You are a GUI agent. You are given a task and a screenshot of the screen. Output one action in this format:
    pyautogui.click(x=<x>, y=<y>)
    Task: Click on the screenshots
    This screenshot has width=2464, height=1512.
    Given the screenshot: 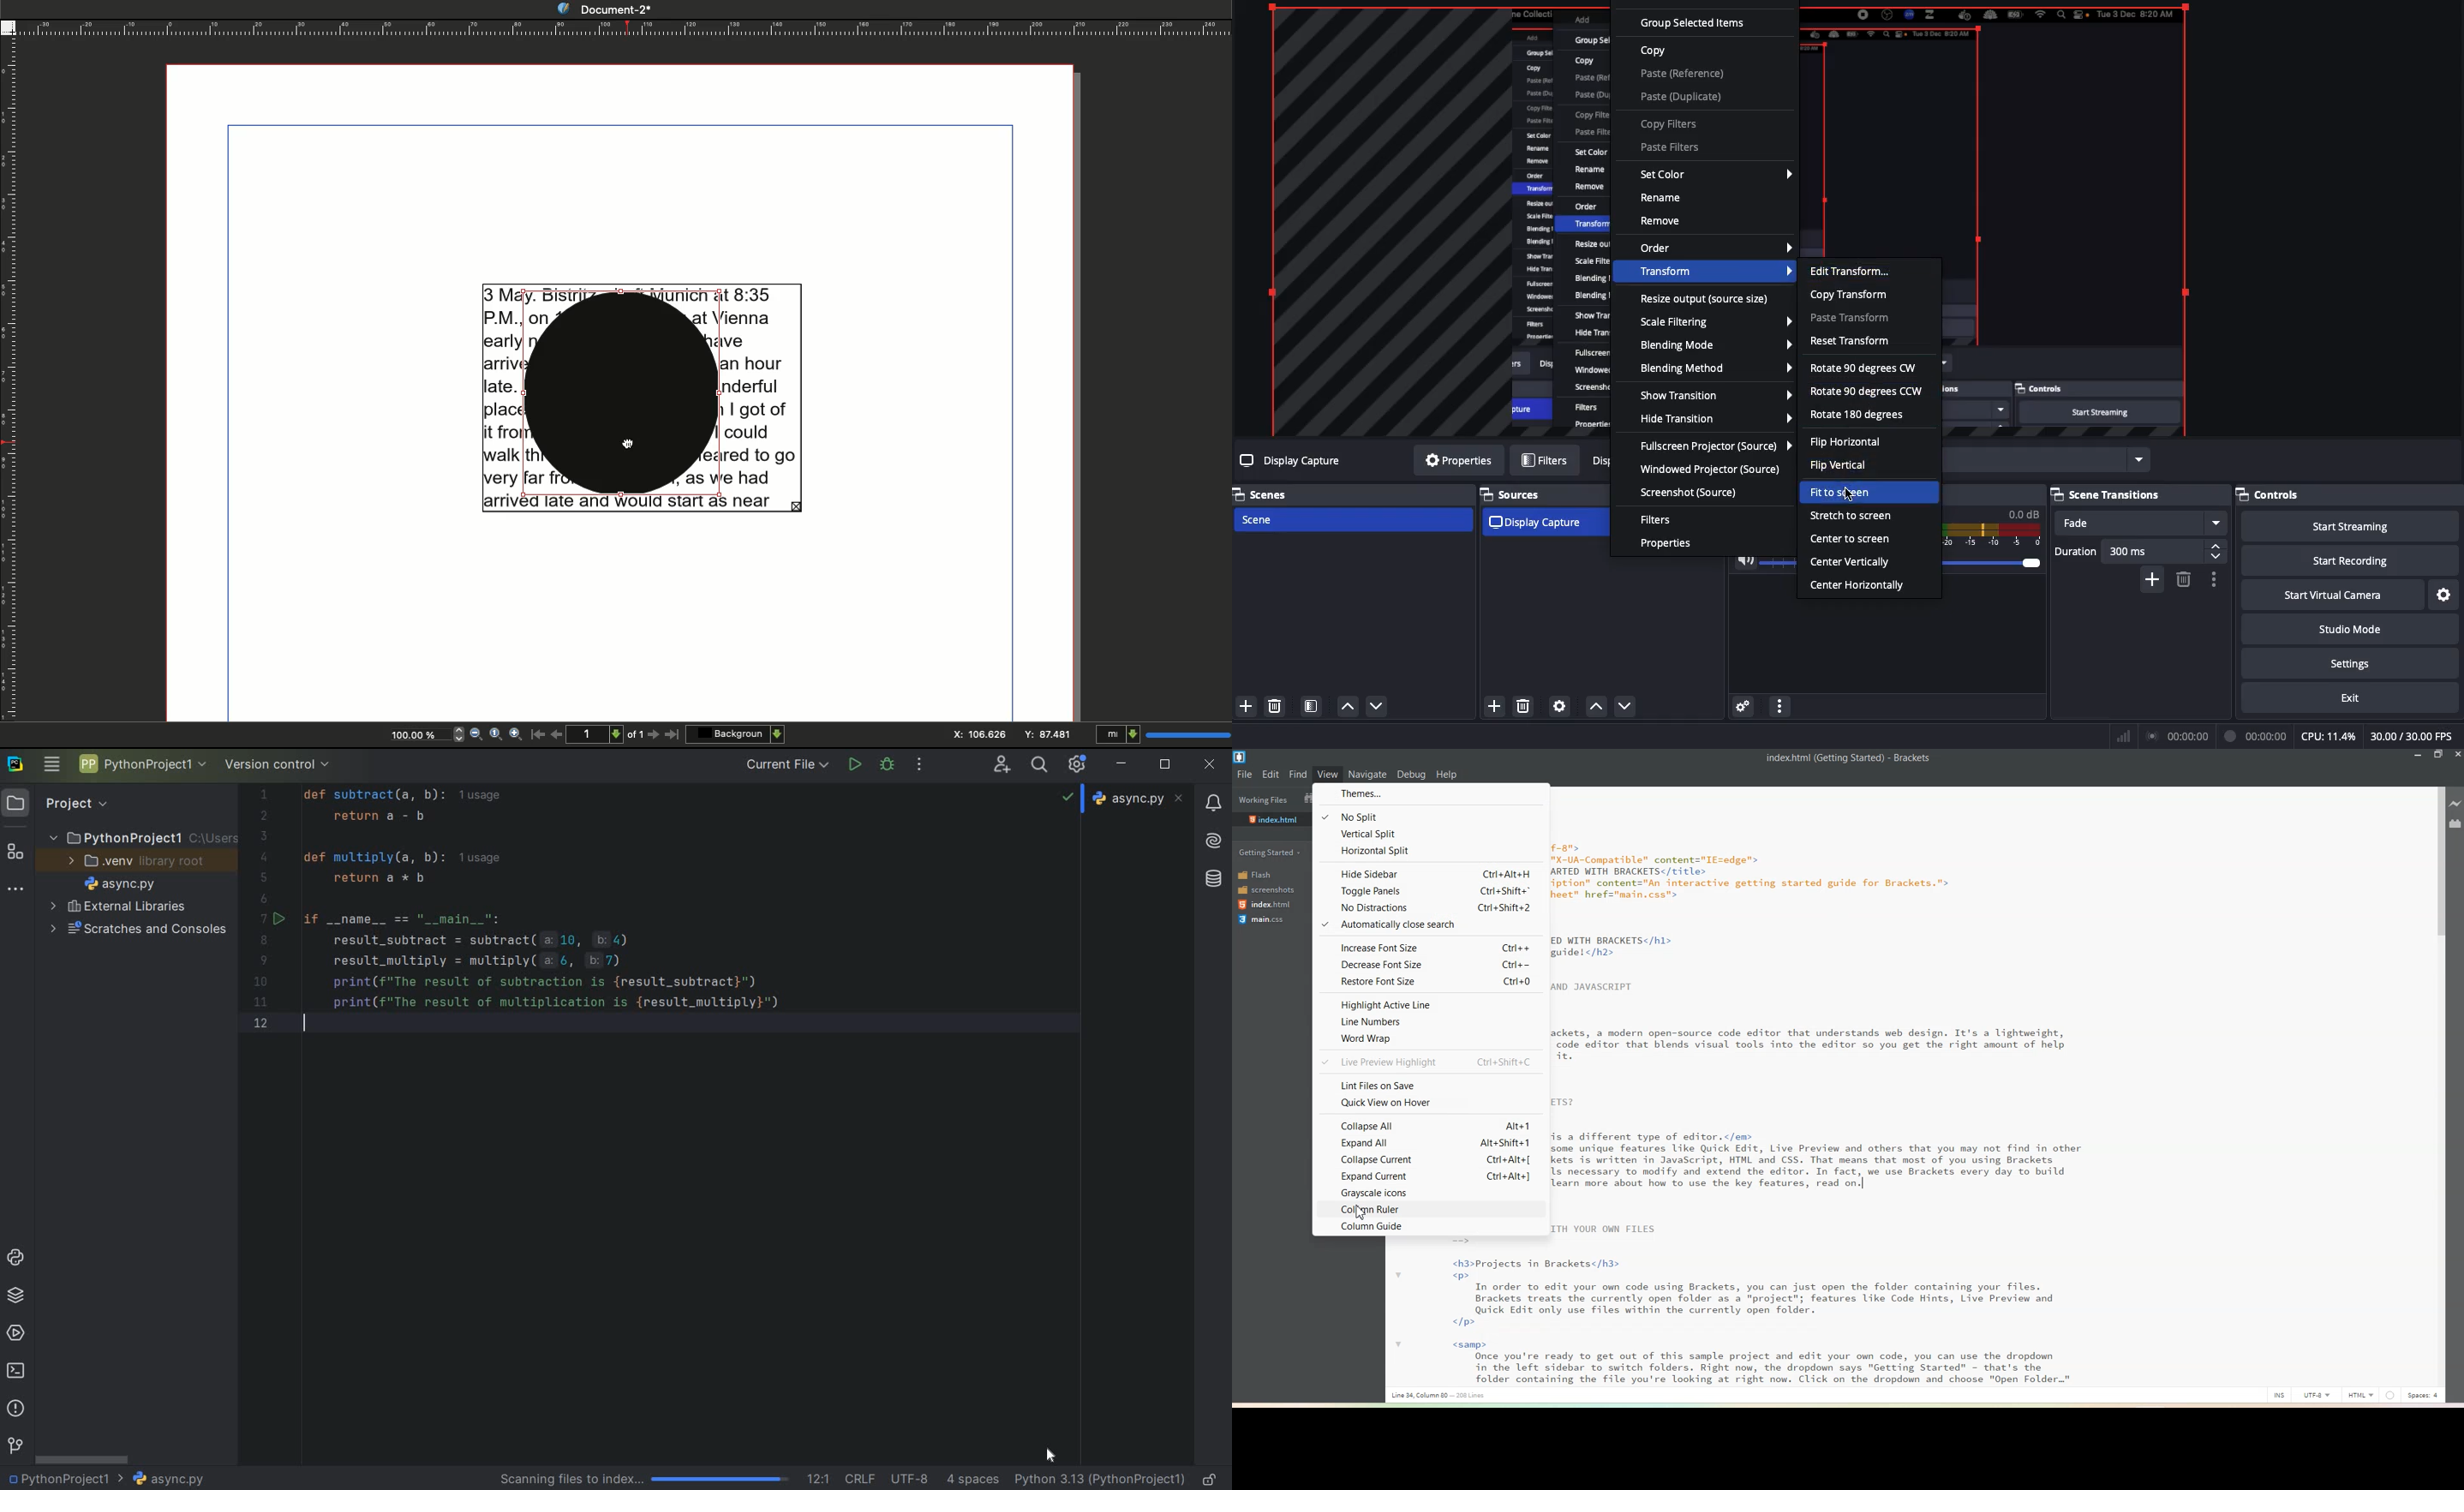 What is the action you would take?
    pyautogui.click(x=1266, y=890)
    